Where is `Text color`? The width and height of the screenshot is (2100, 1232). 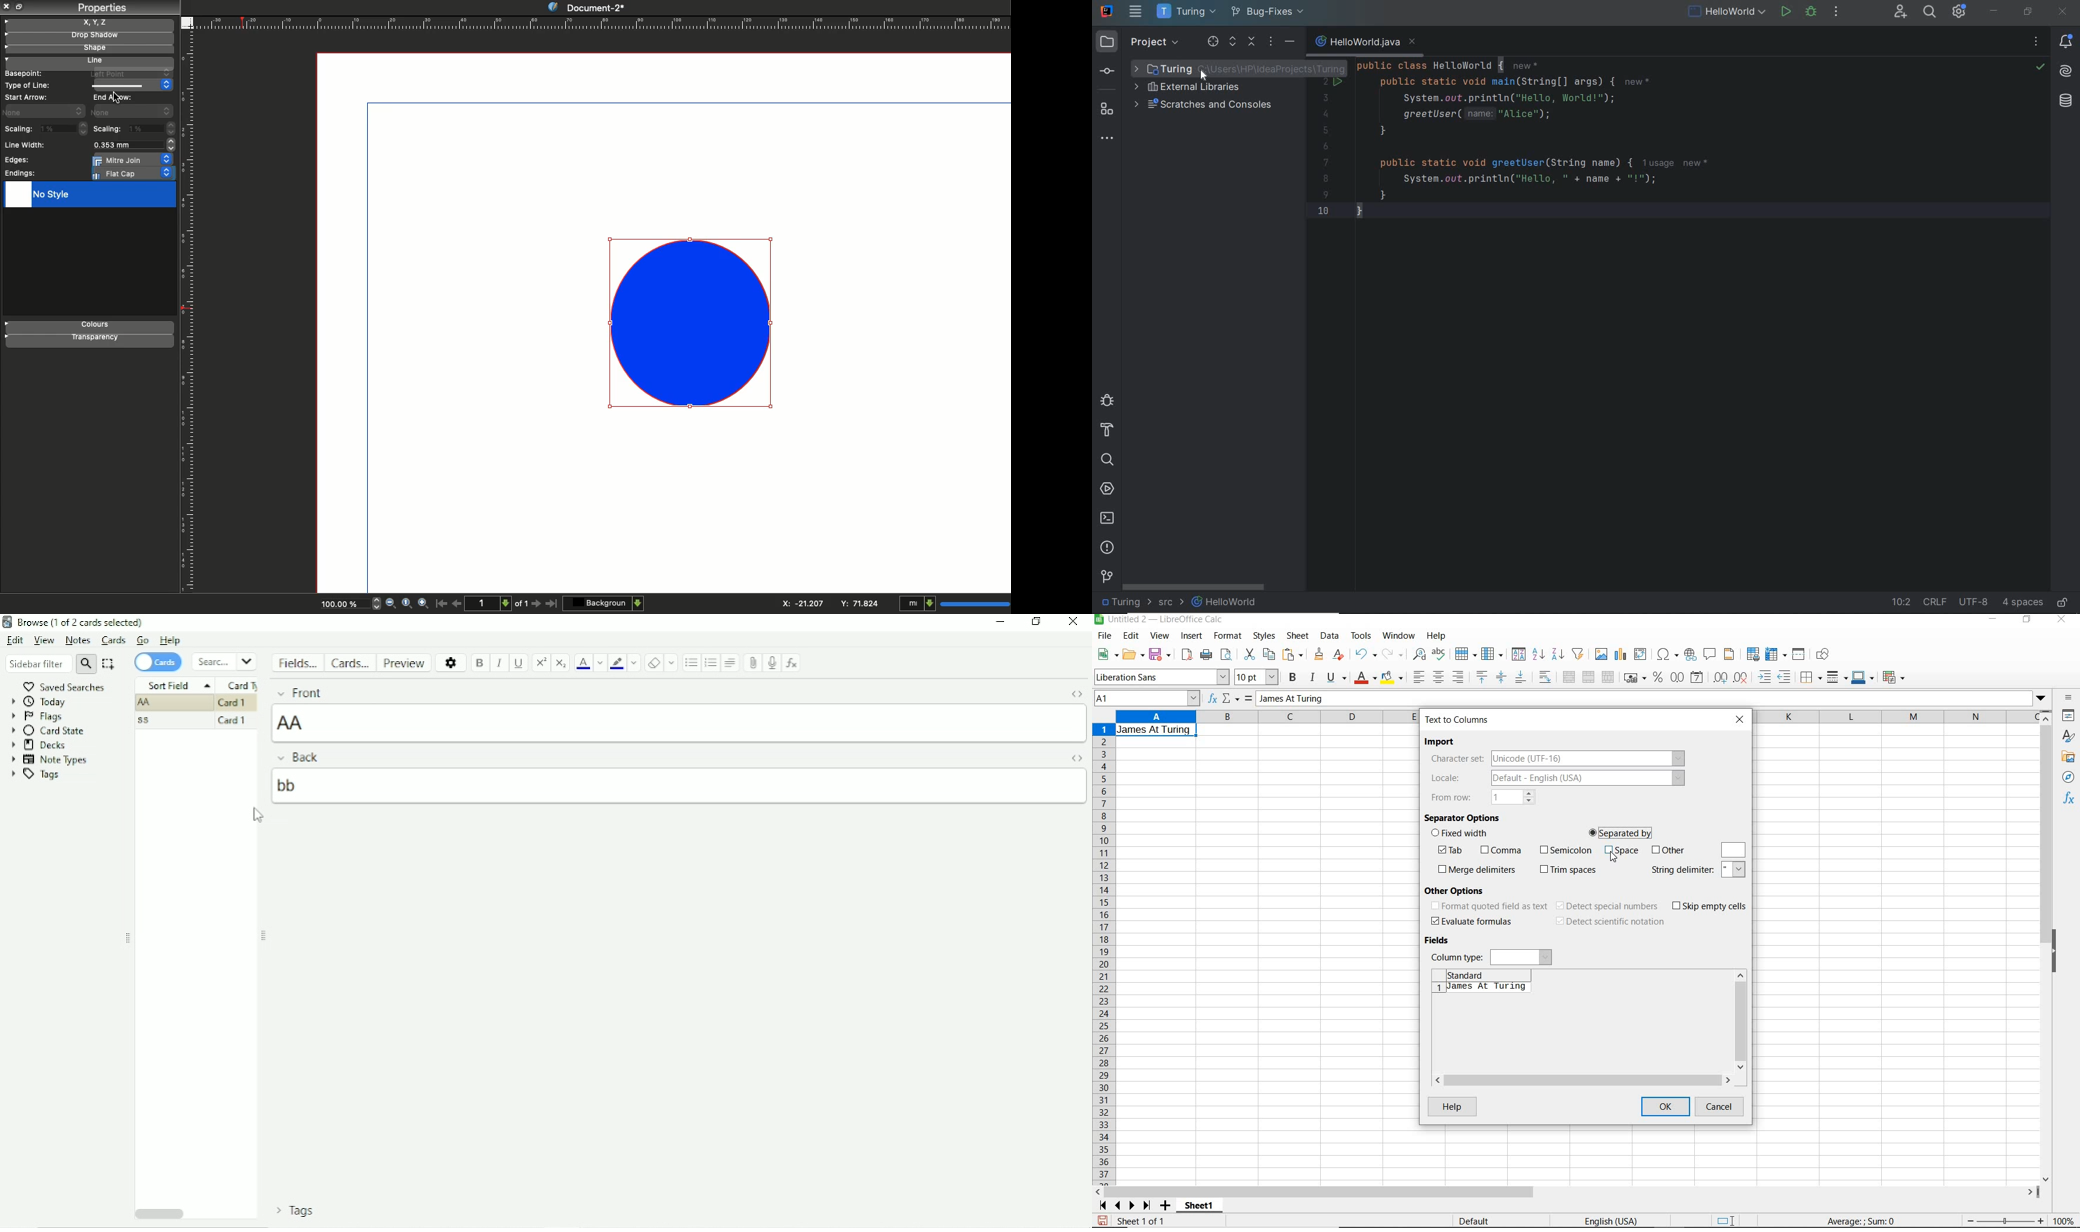
Text color is located at coordinates (584, 663).